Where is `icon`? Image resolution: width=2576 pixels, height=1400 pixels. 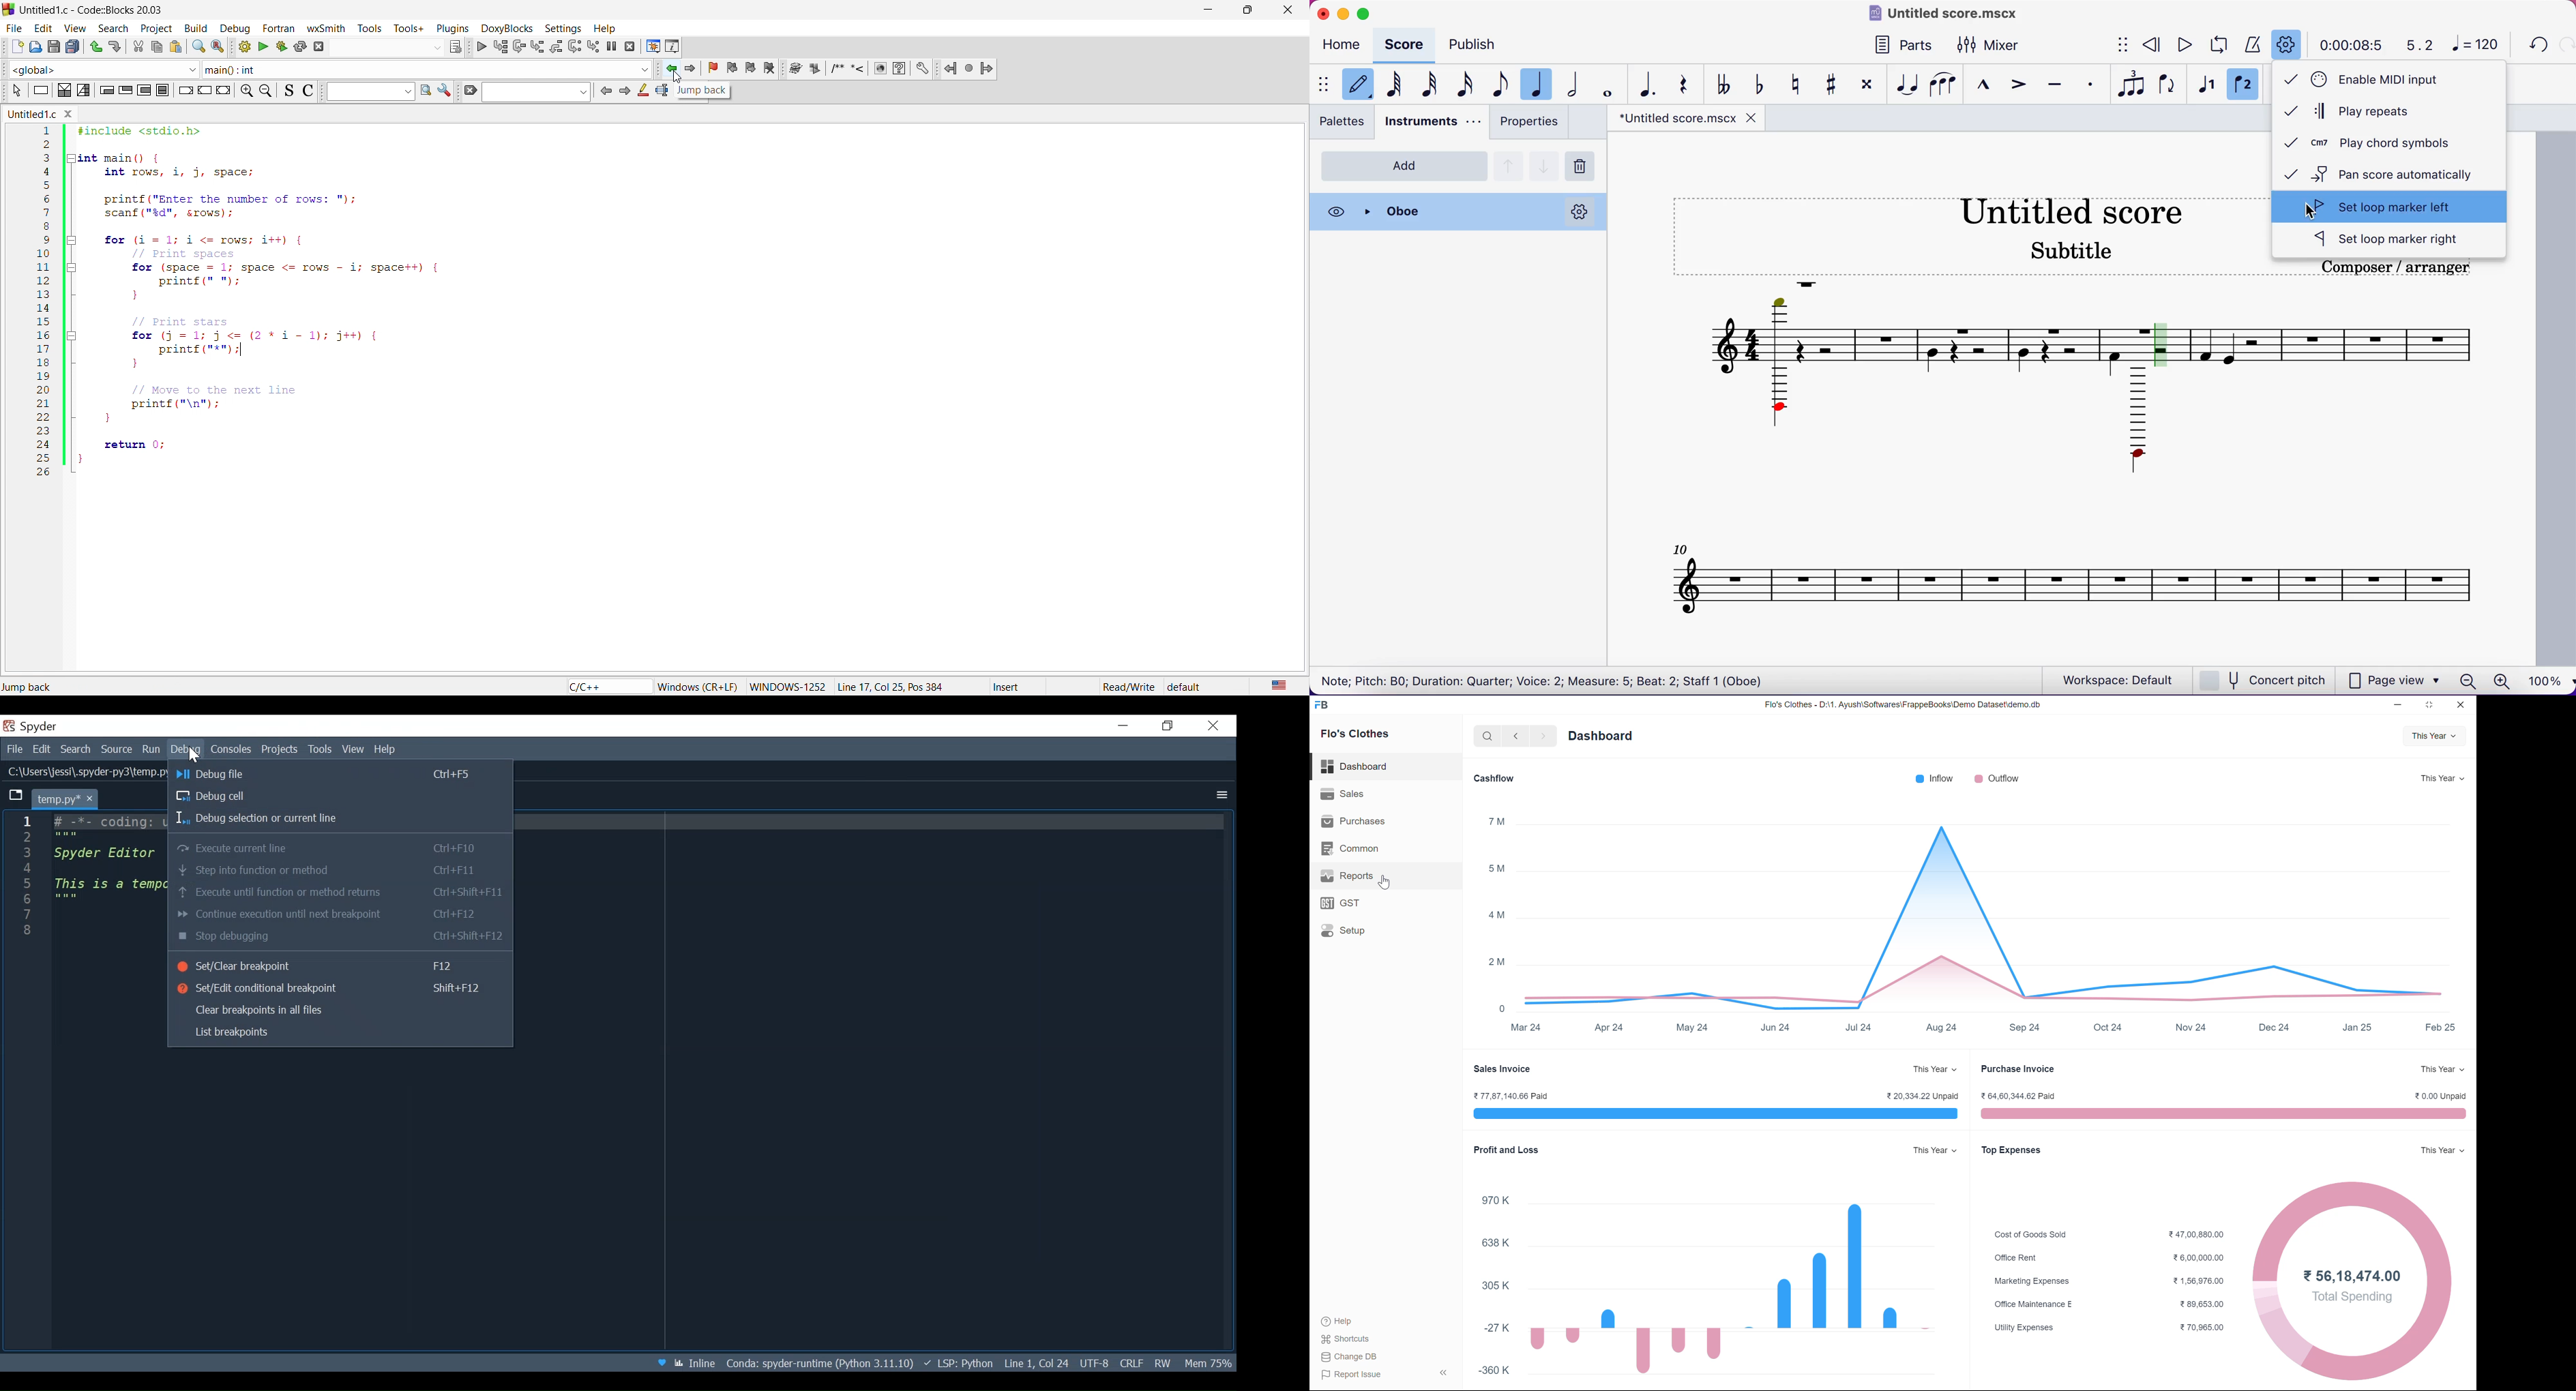 icon is located at coordinates (60, 91).